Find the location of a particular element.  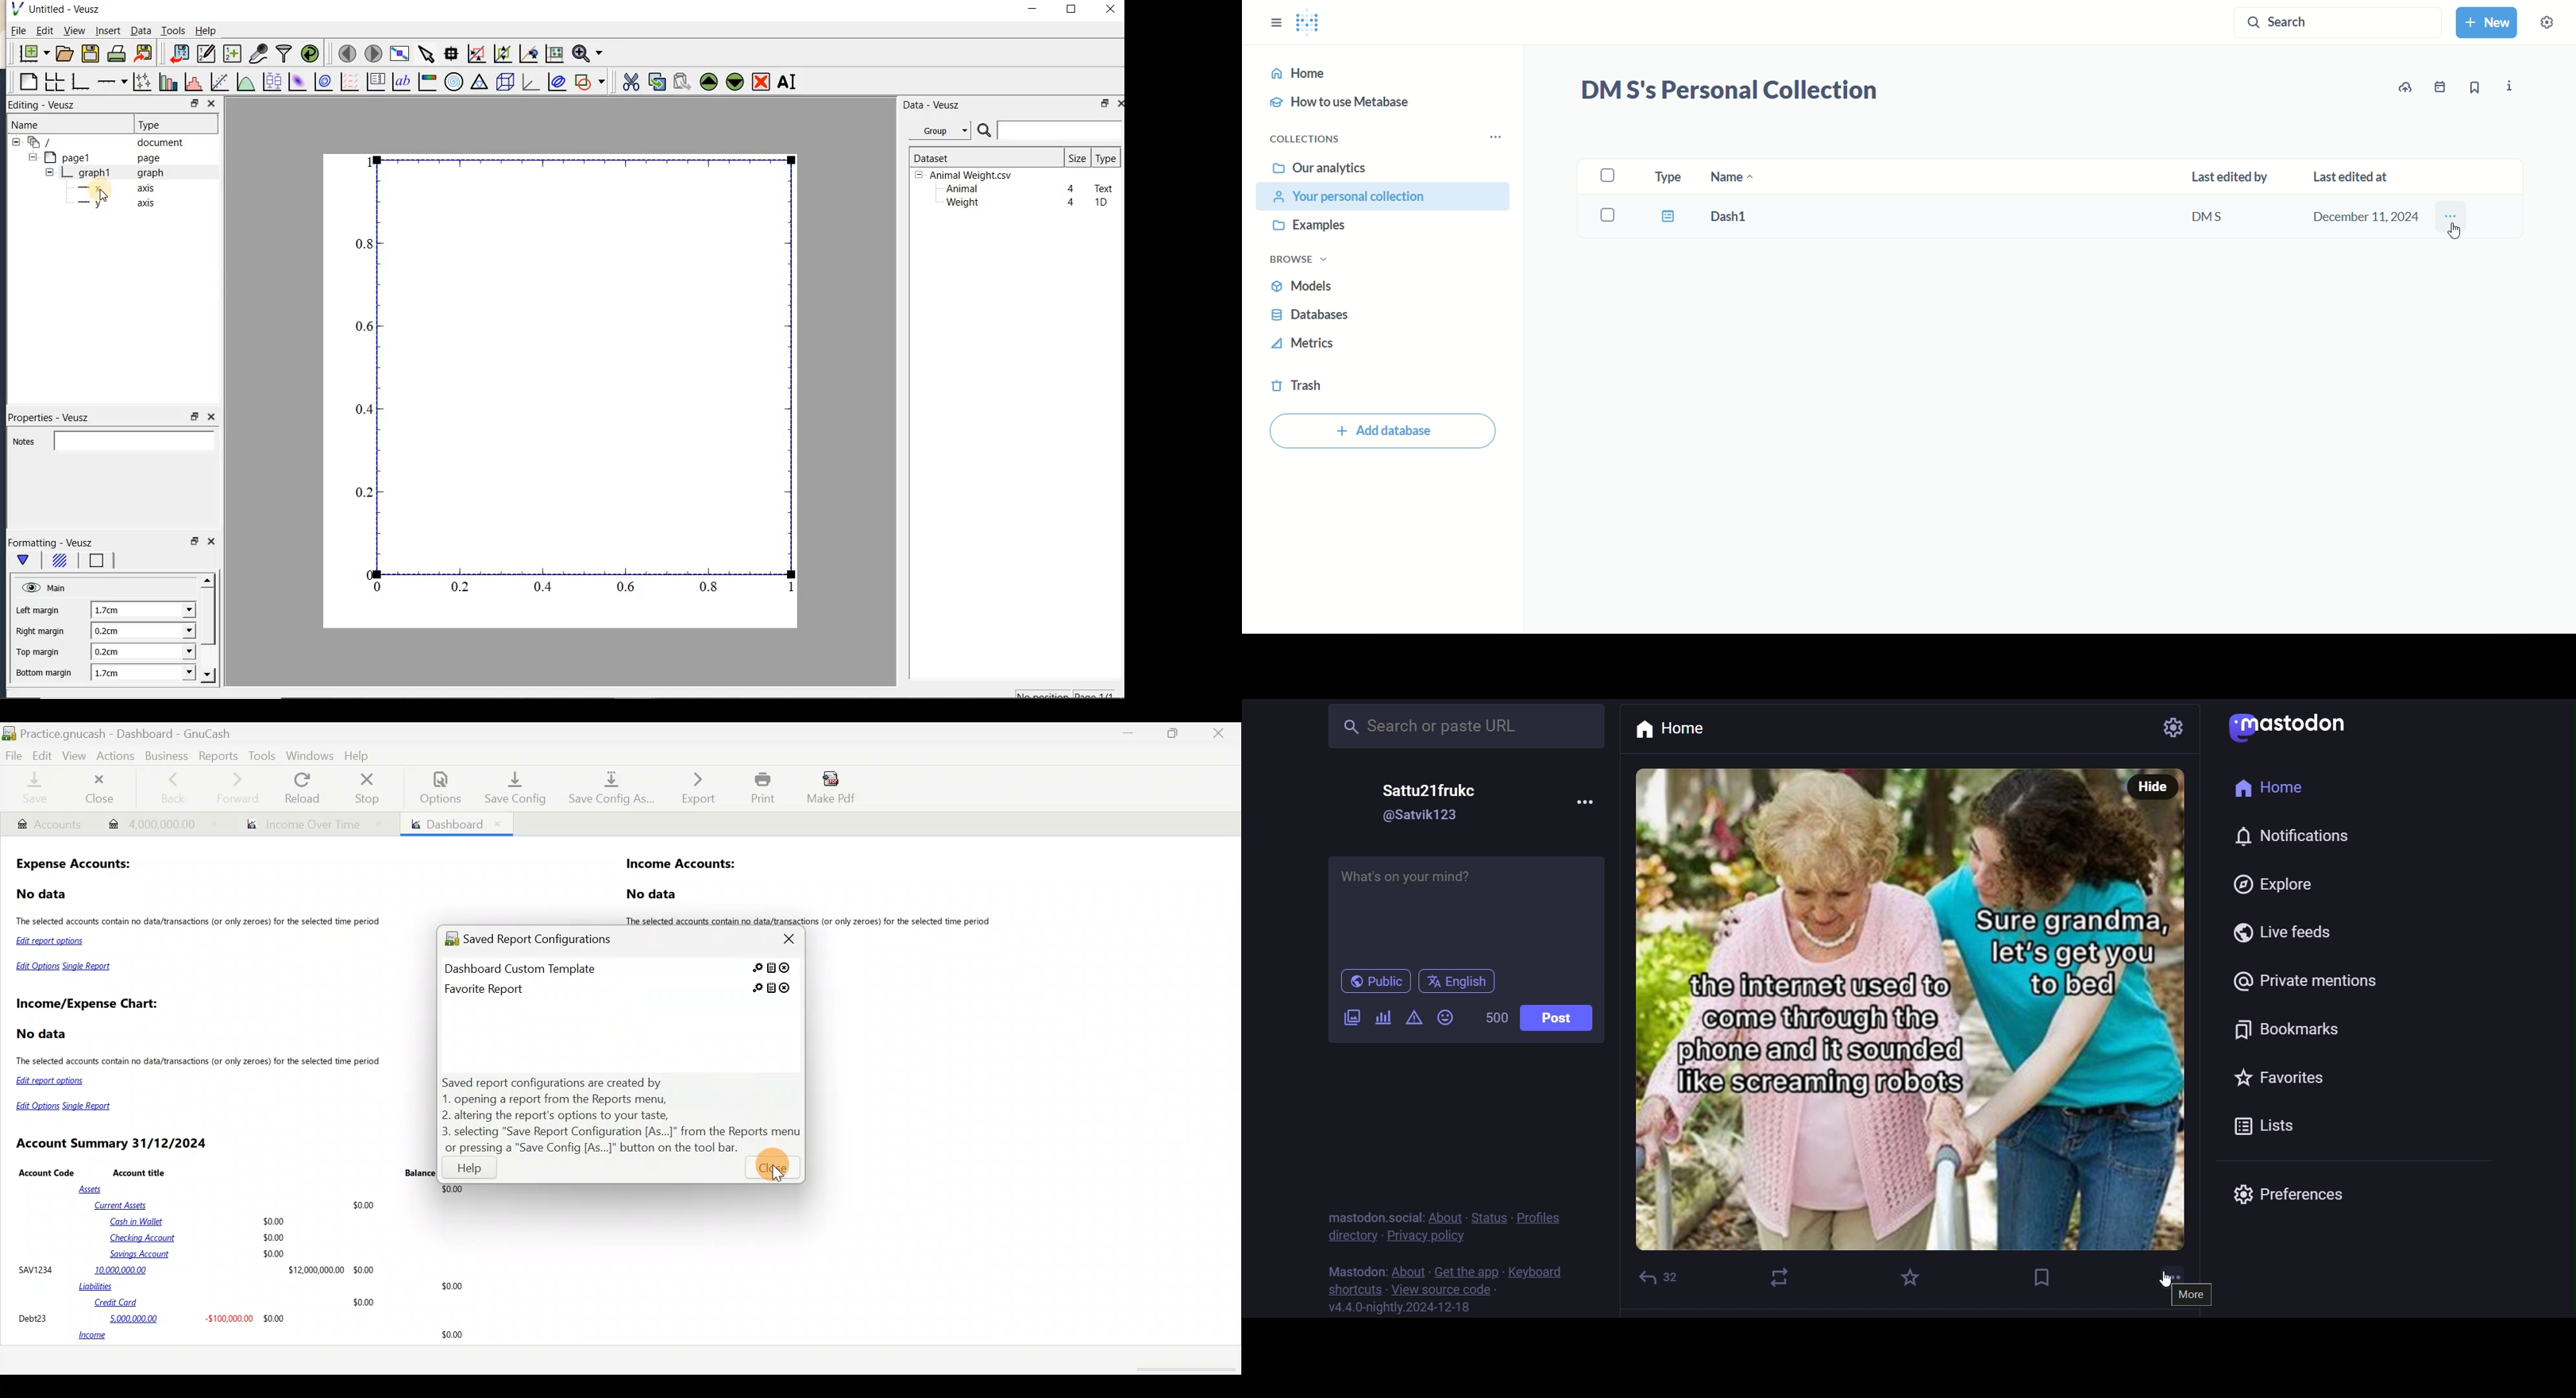

event is located at coordinates (2442, 87).